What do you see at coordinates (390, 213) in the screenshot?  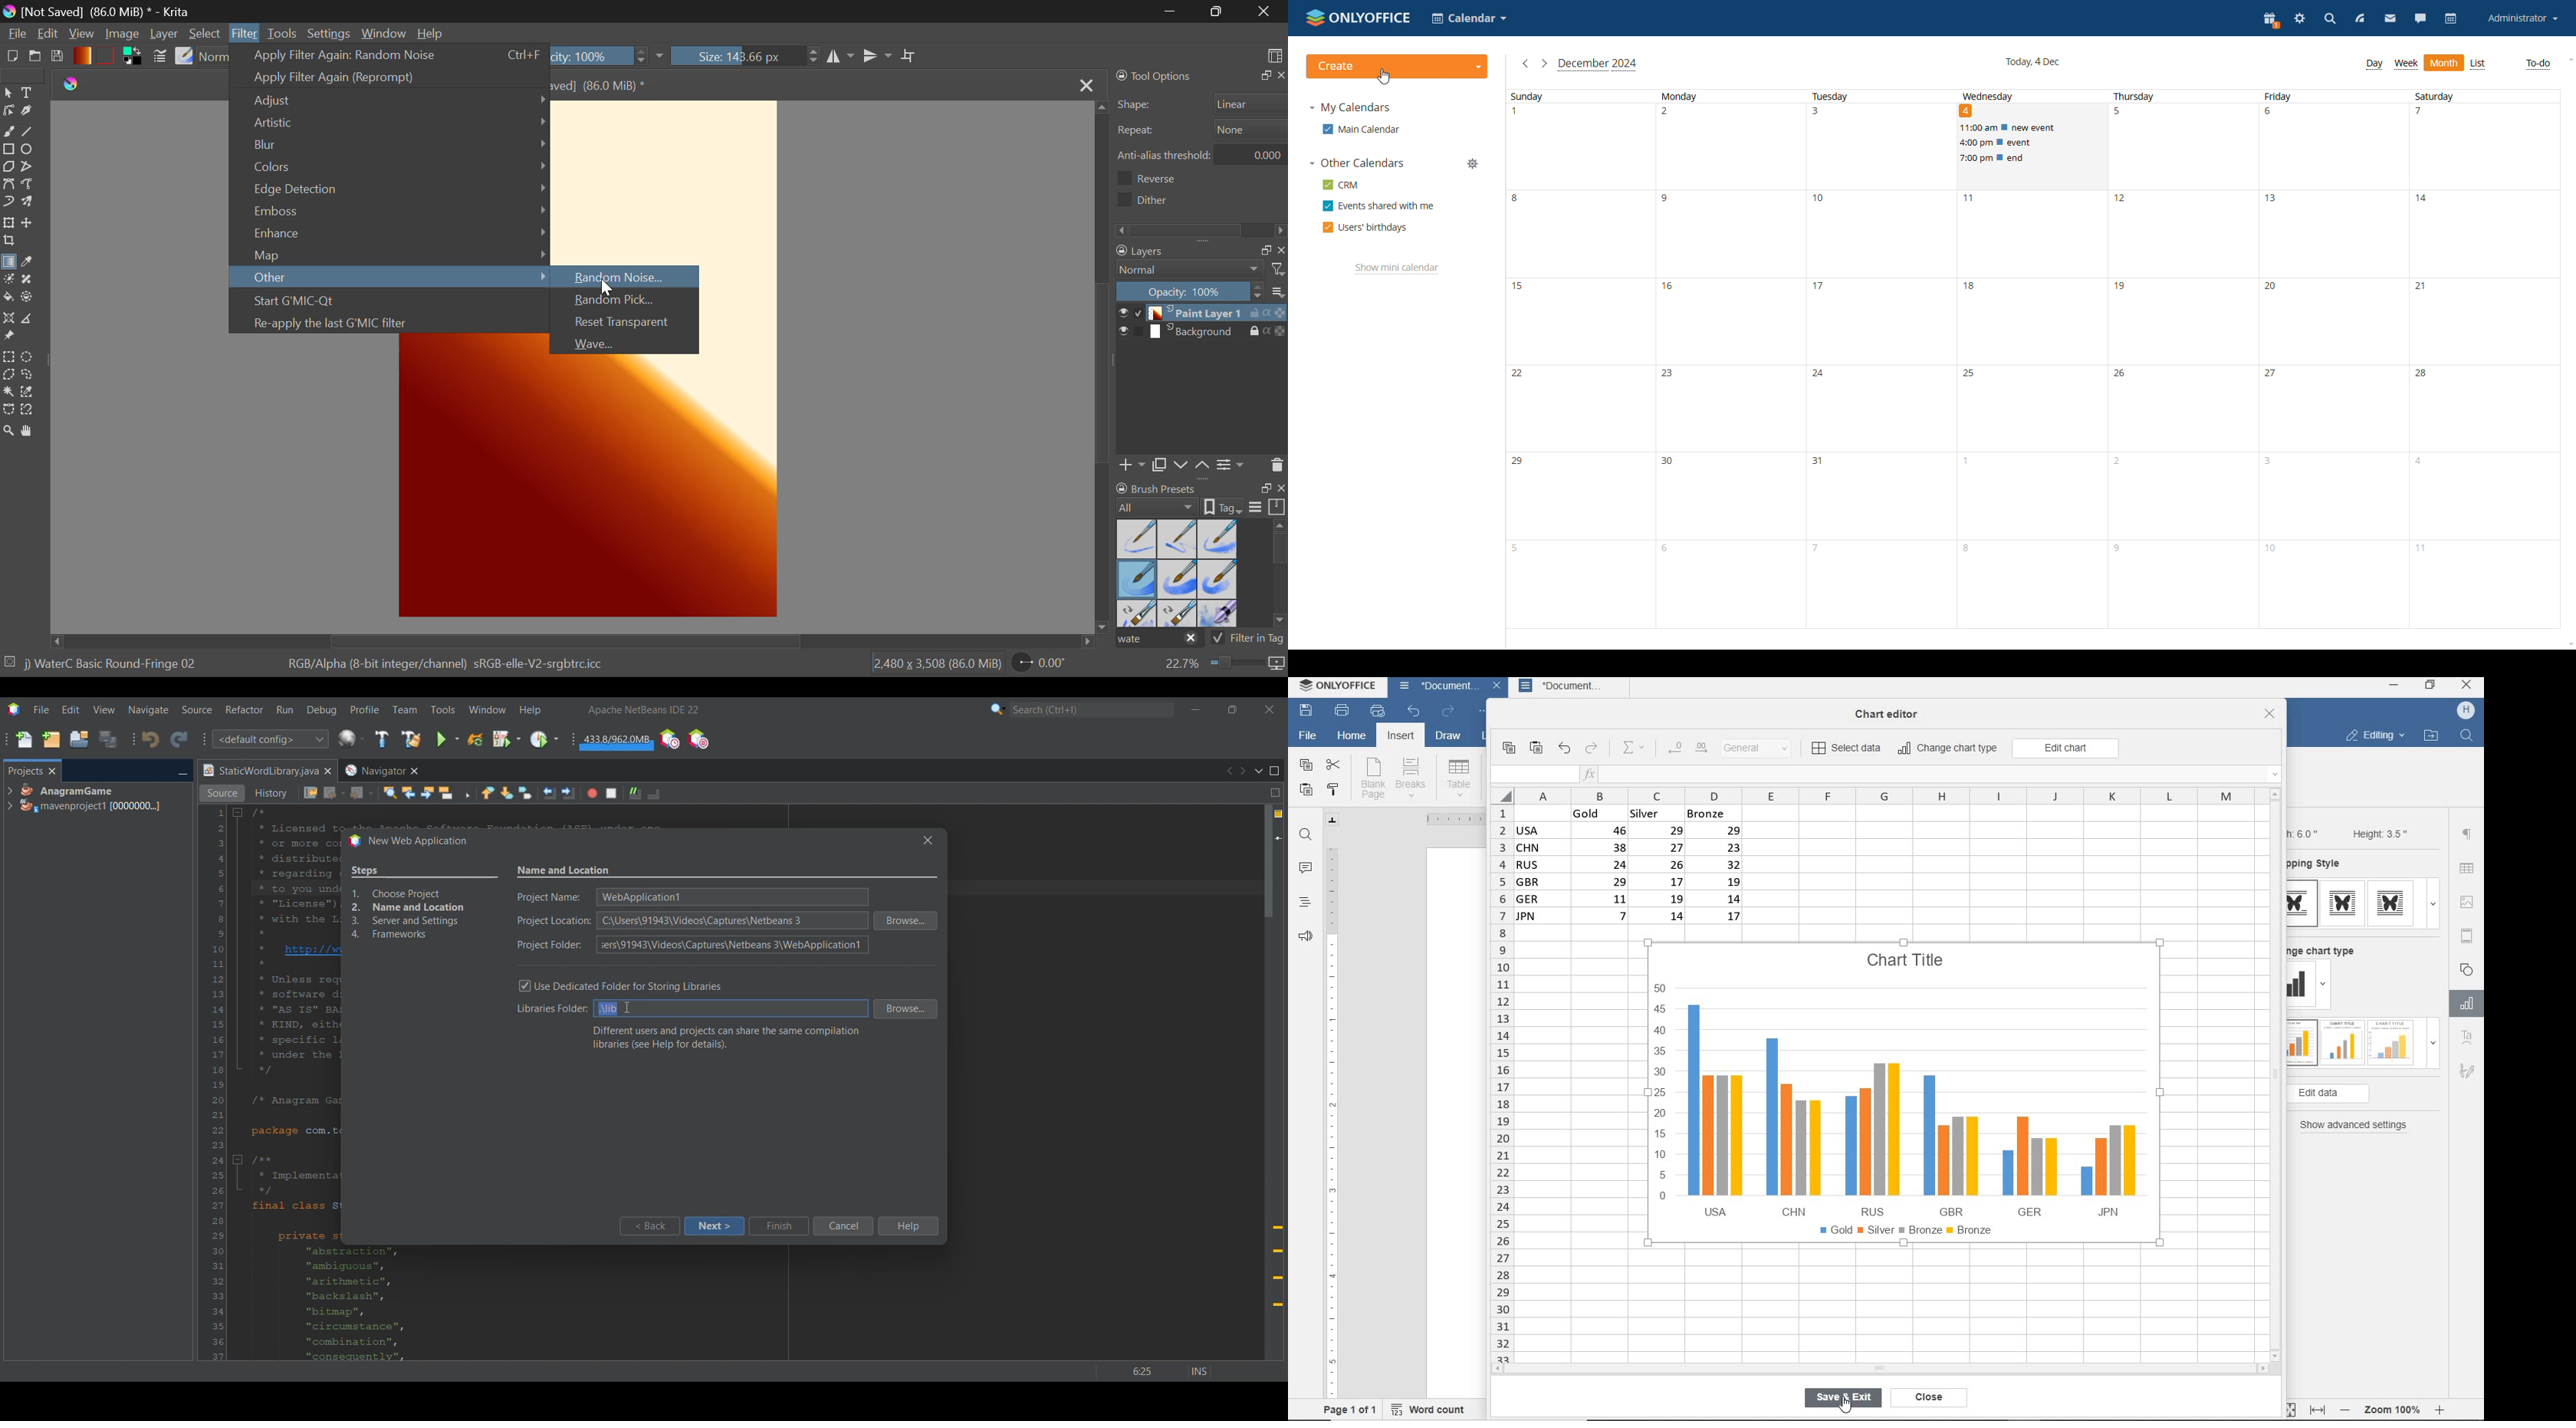 I see `Emboss` at bounding box center [390, 213].